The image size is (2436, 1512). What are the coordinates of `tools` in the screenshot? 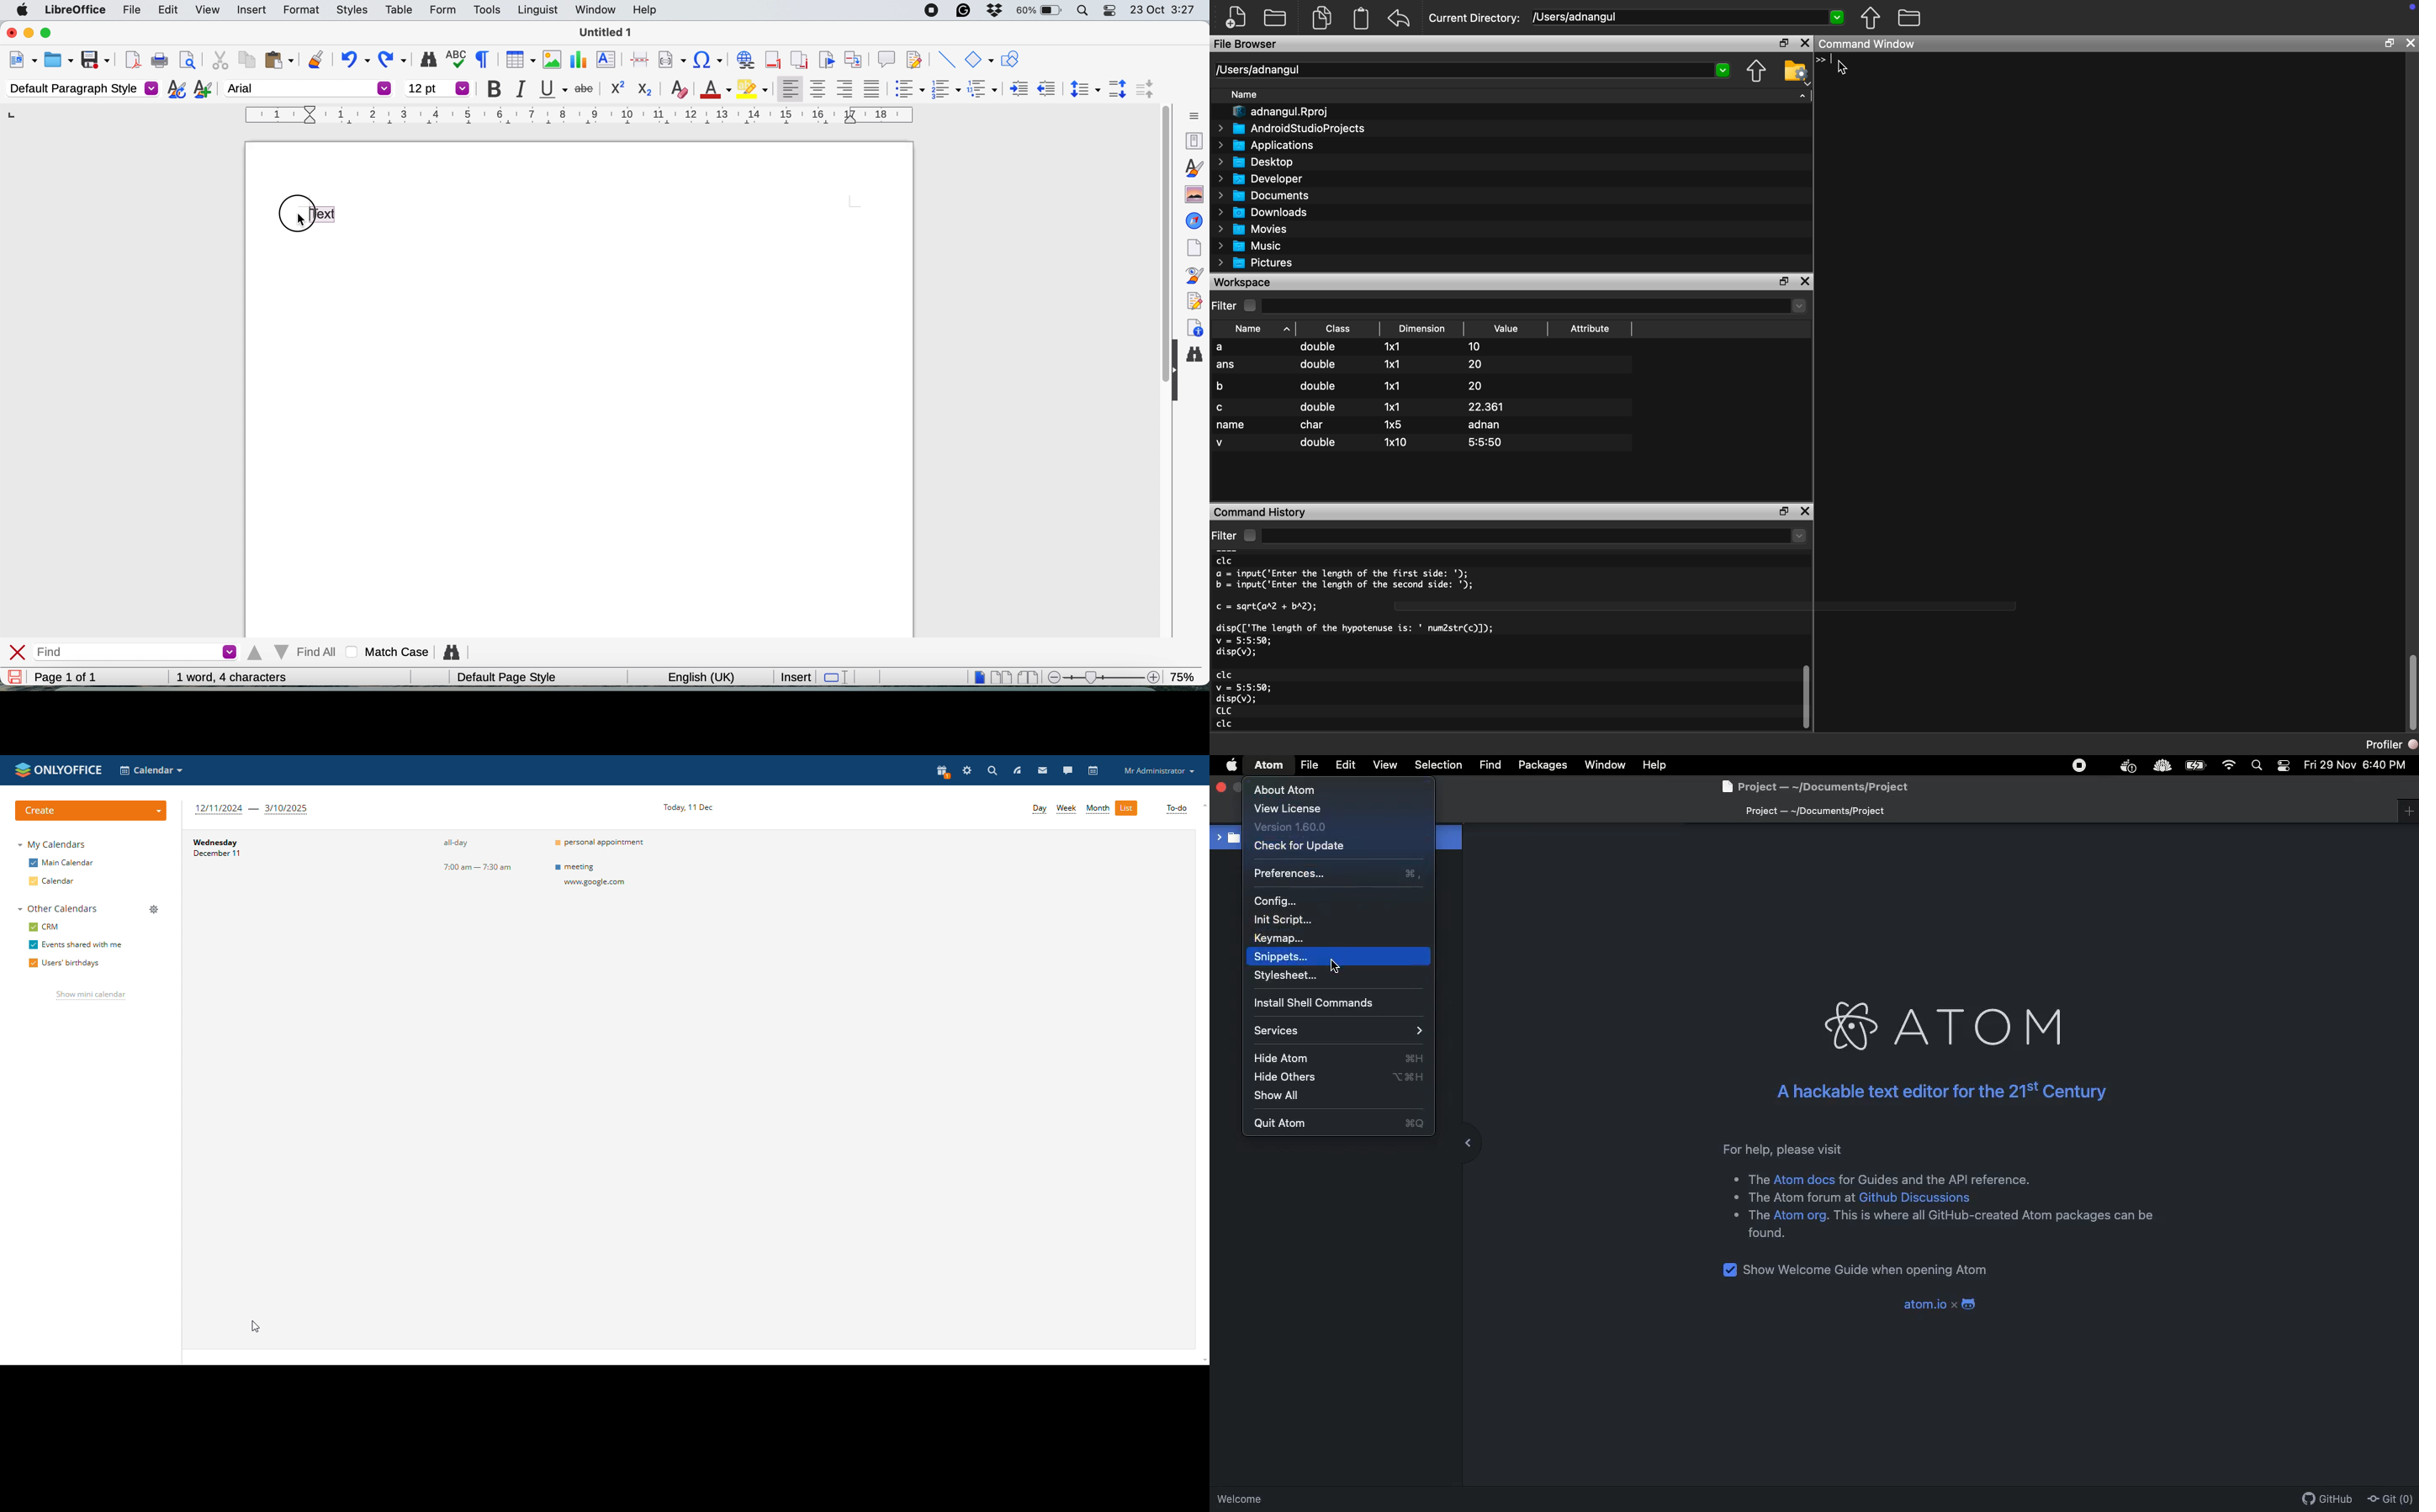 It's located at (487, 11).